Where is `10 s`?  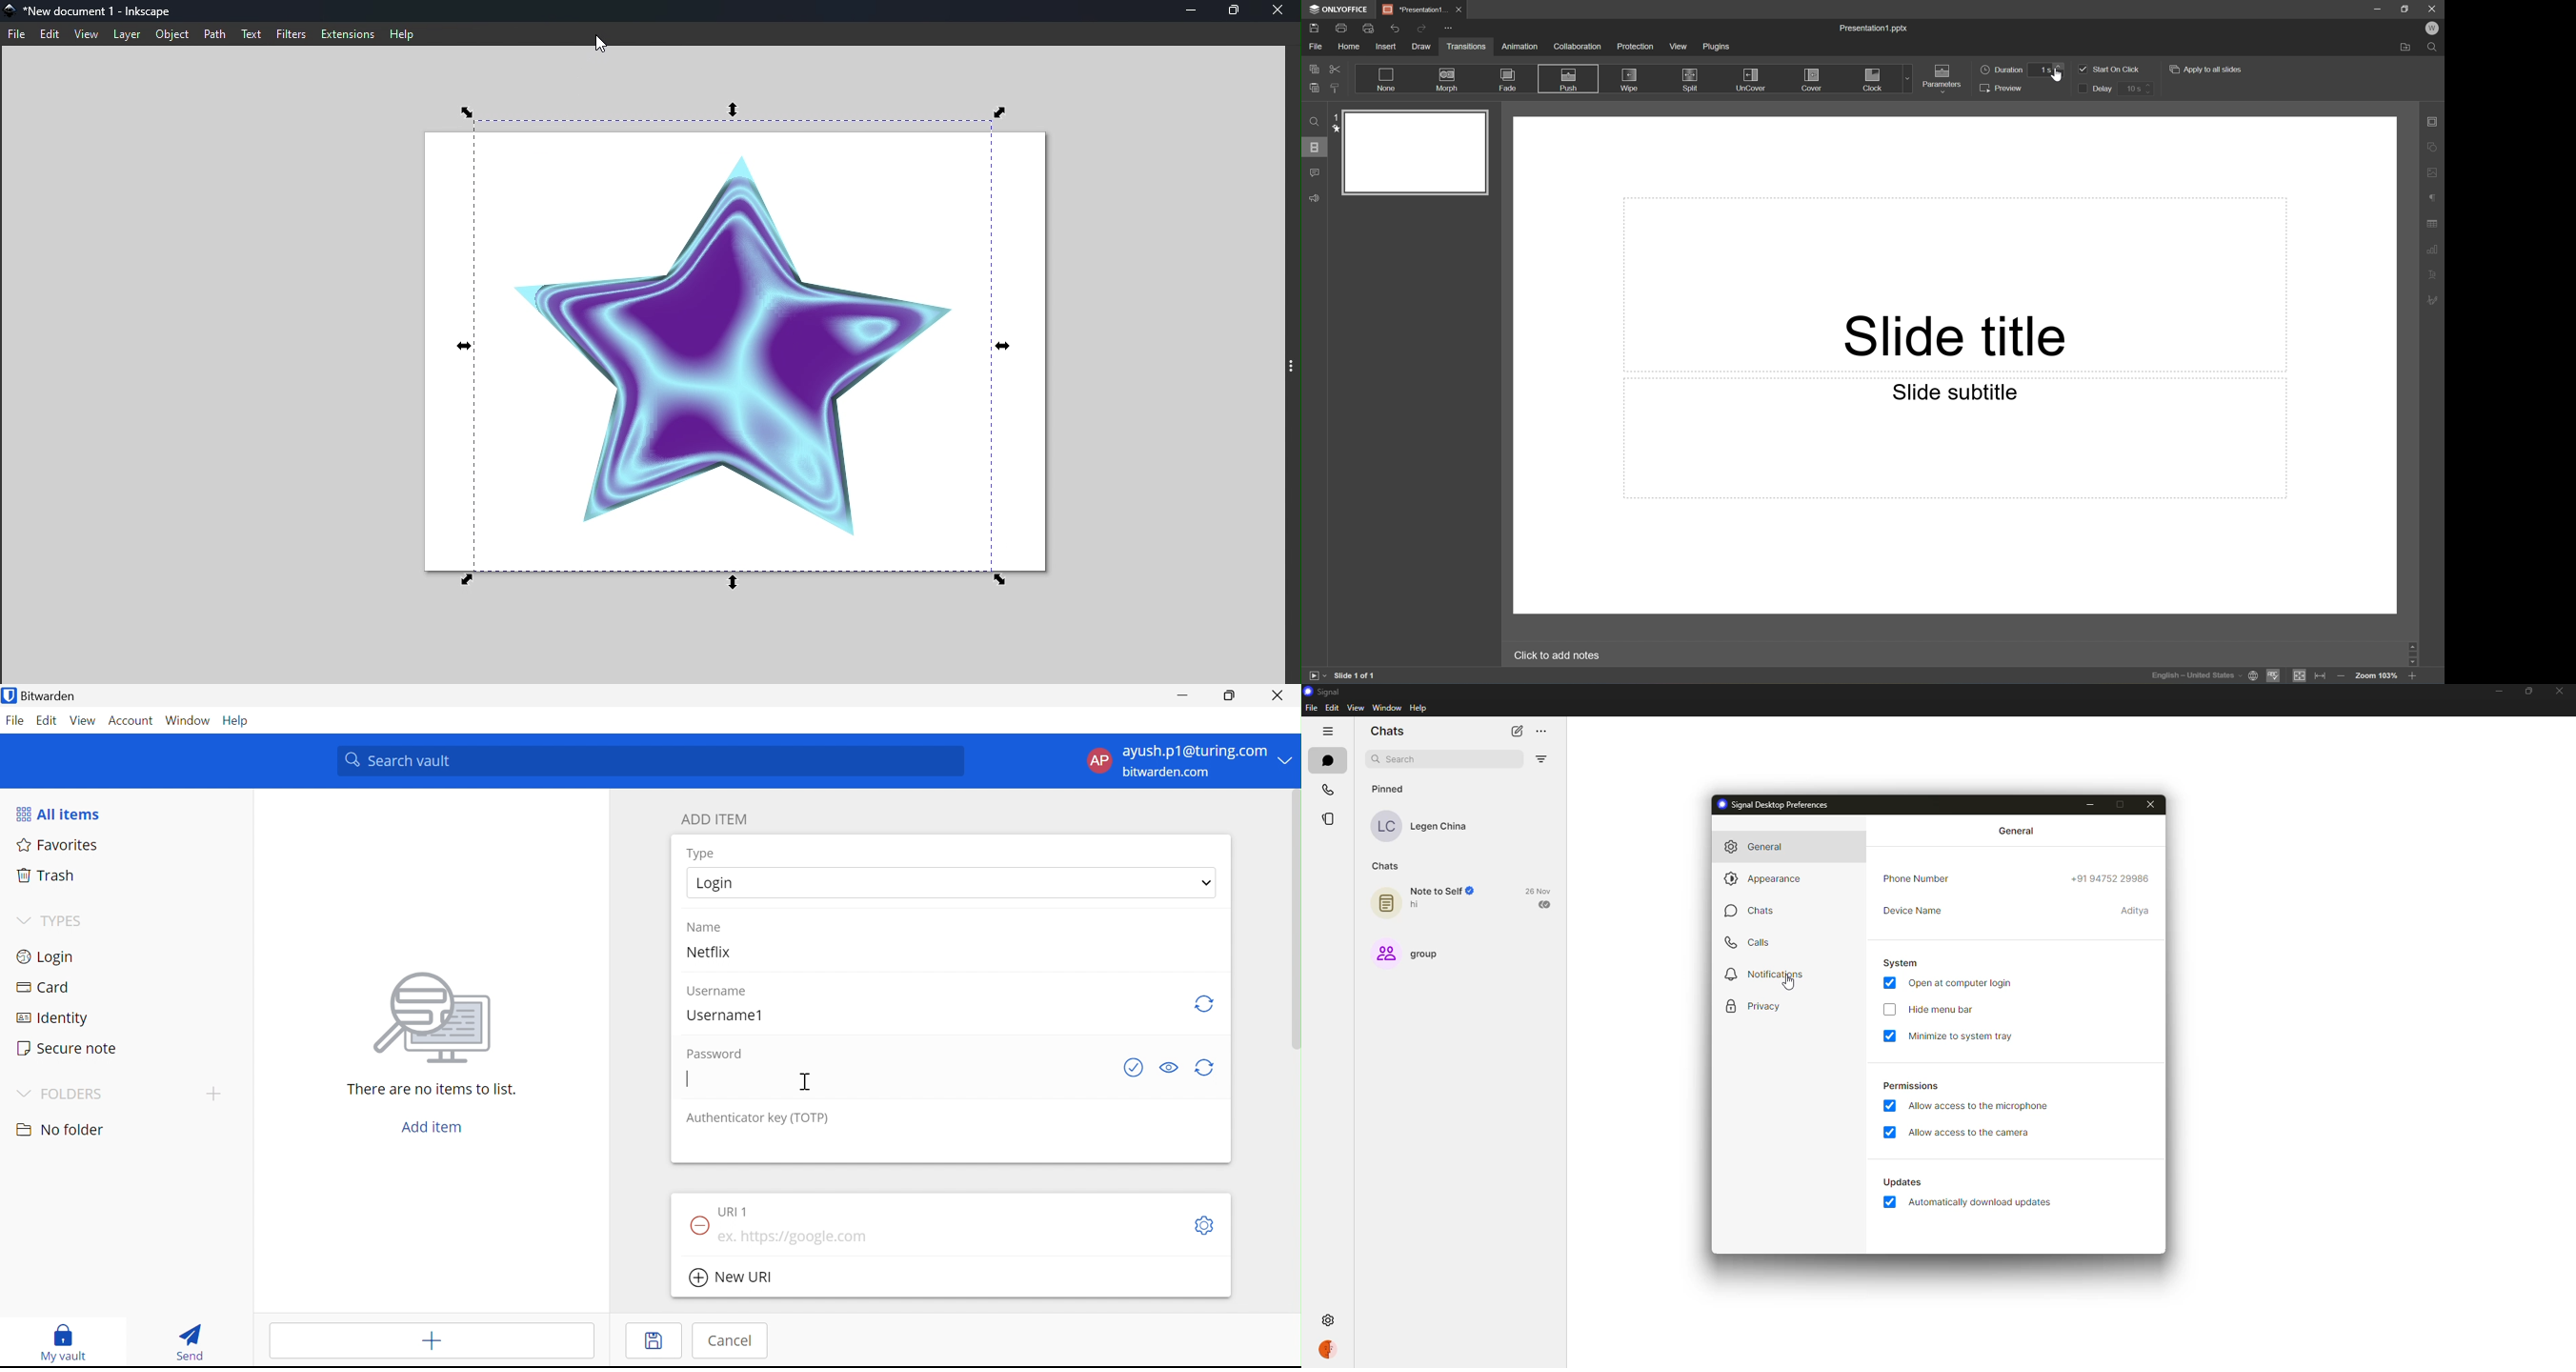
10 s is located at coordinates (2135, 89).